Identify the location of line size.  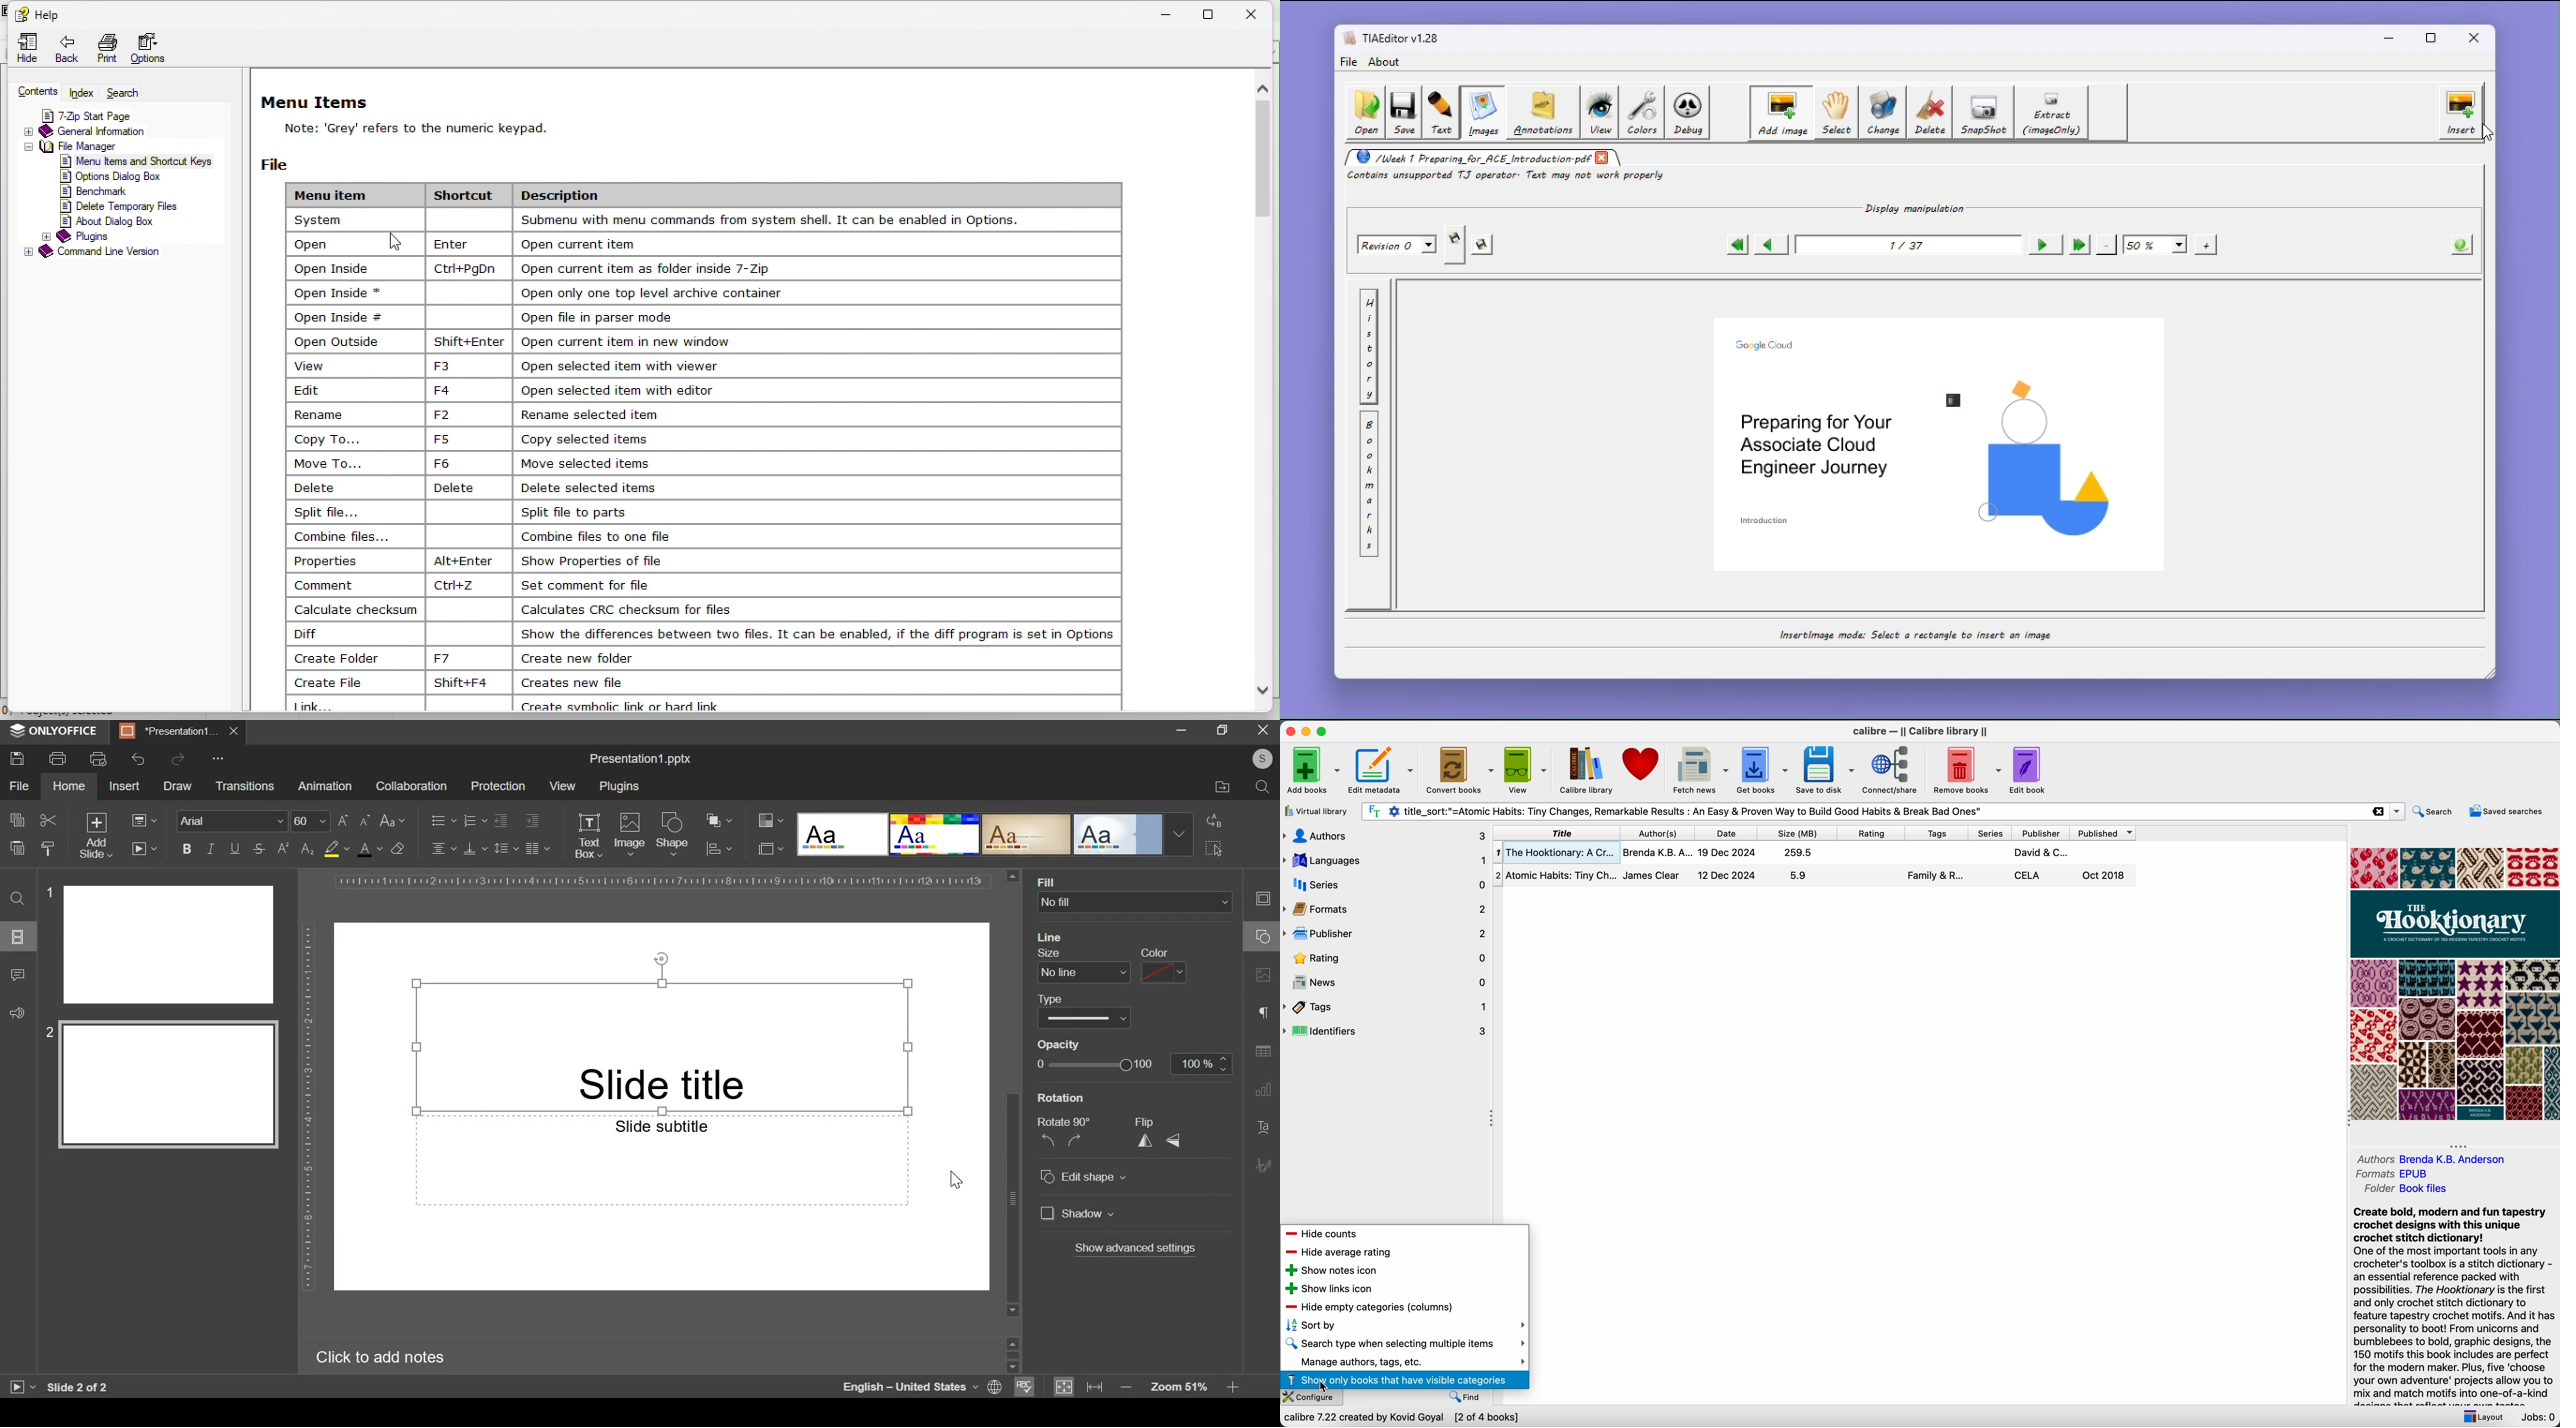
(1083, 964).